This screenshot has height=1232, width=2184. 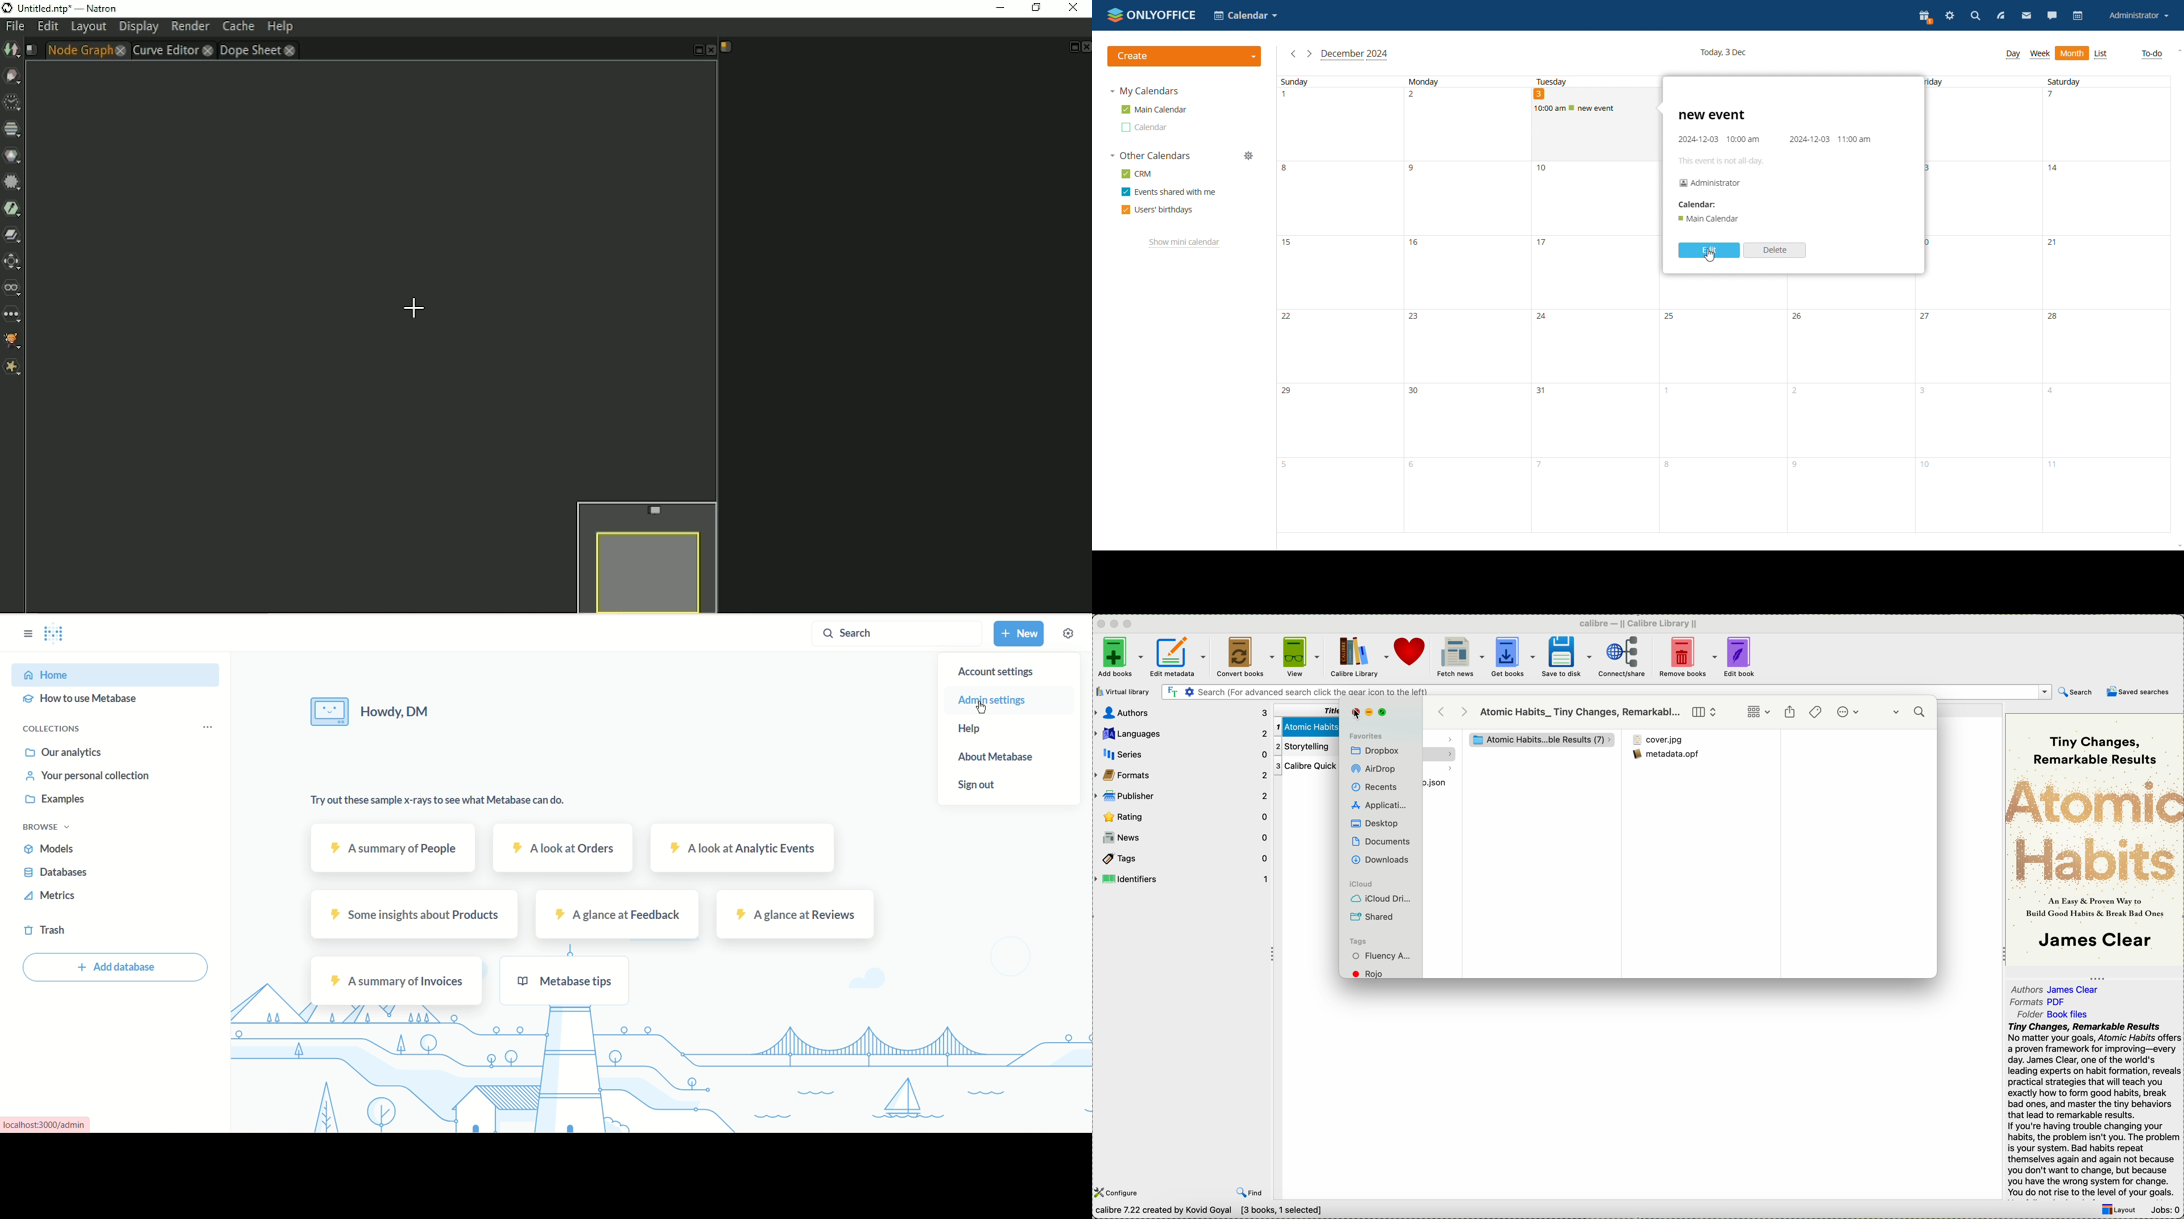 What do you see at coordinates (1705, 712) in the screenshot?
I see `column list` at bounding box center [1705, 712].